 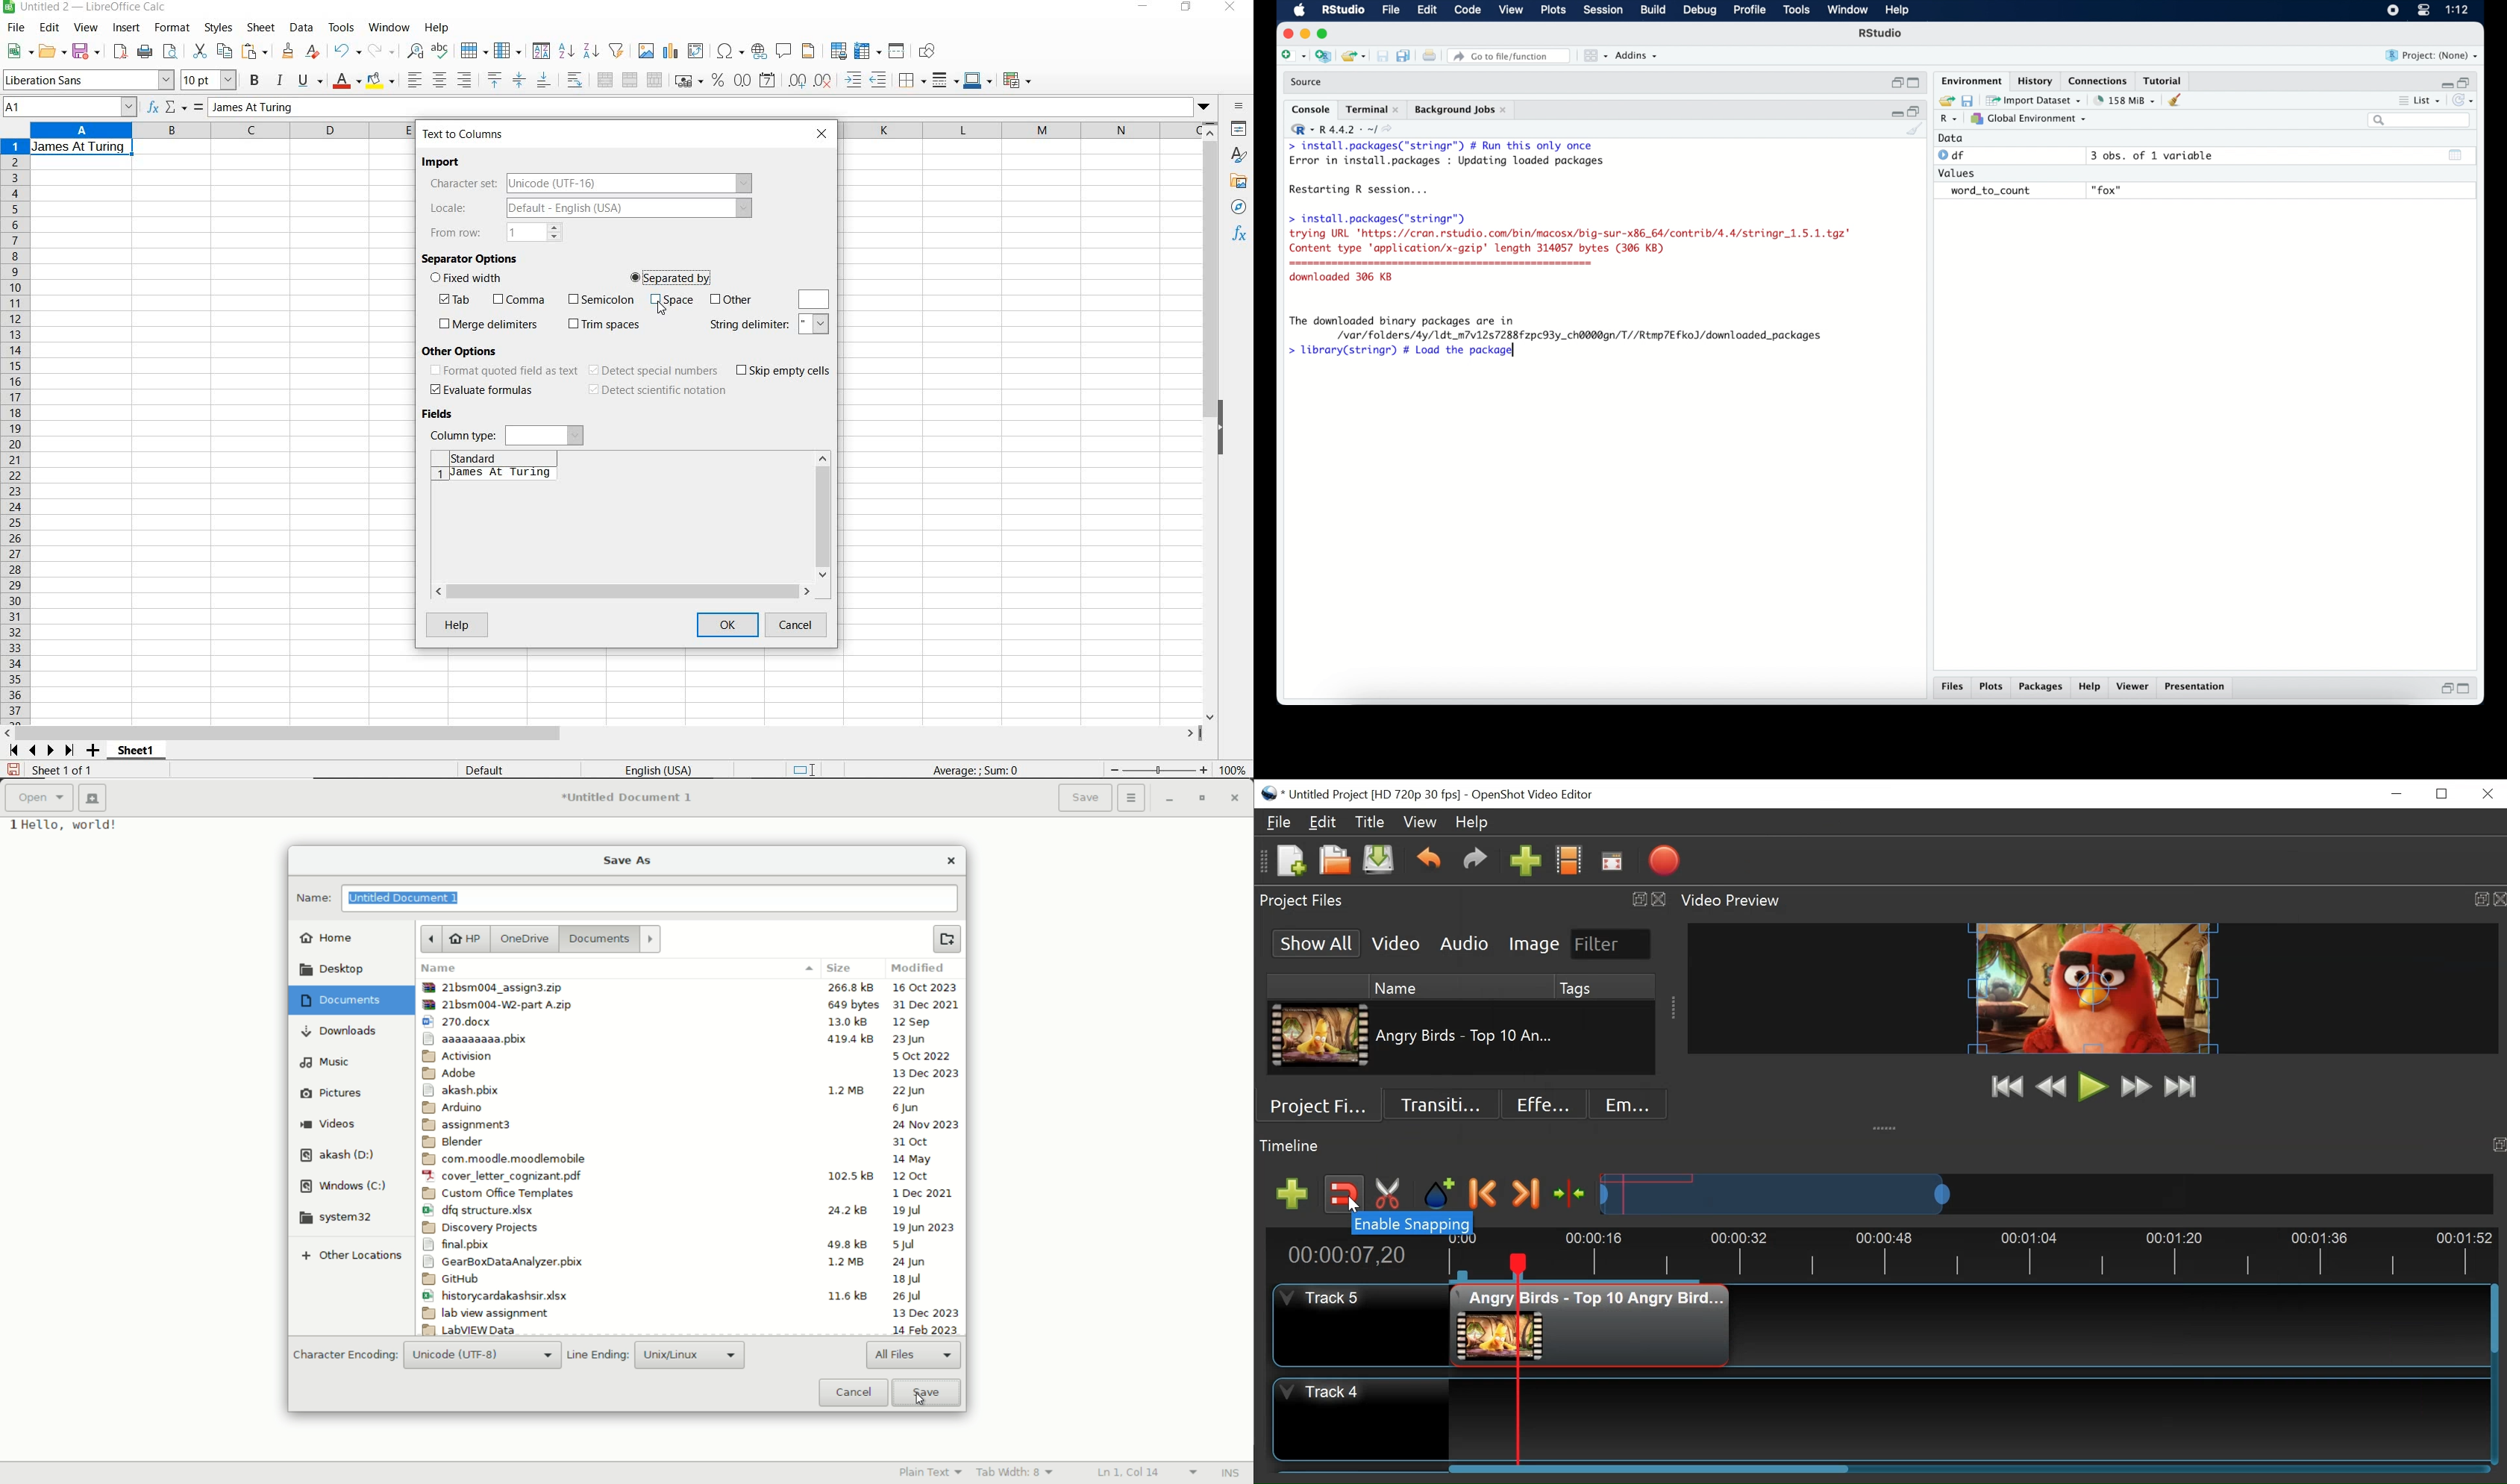 What do you see at coordinates (1372, 110) in the screenshot?
I see `terminal` at bounding box center [1372, 110].